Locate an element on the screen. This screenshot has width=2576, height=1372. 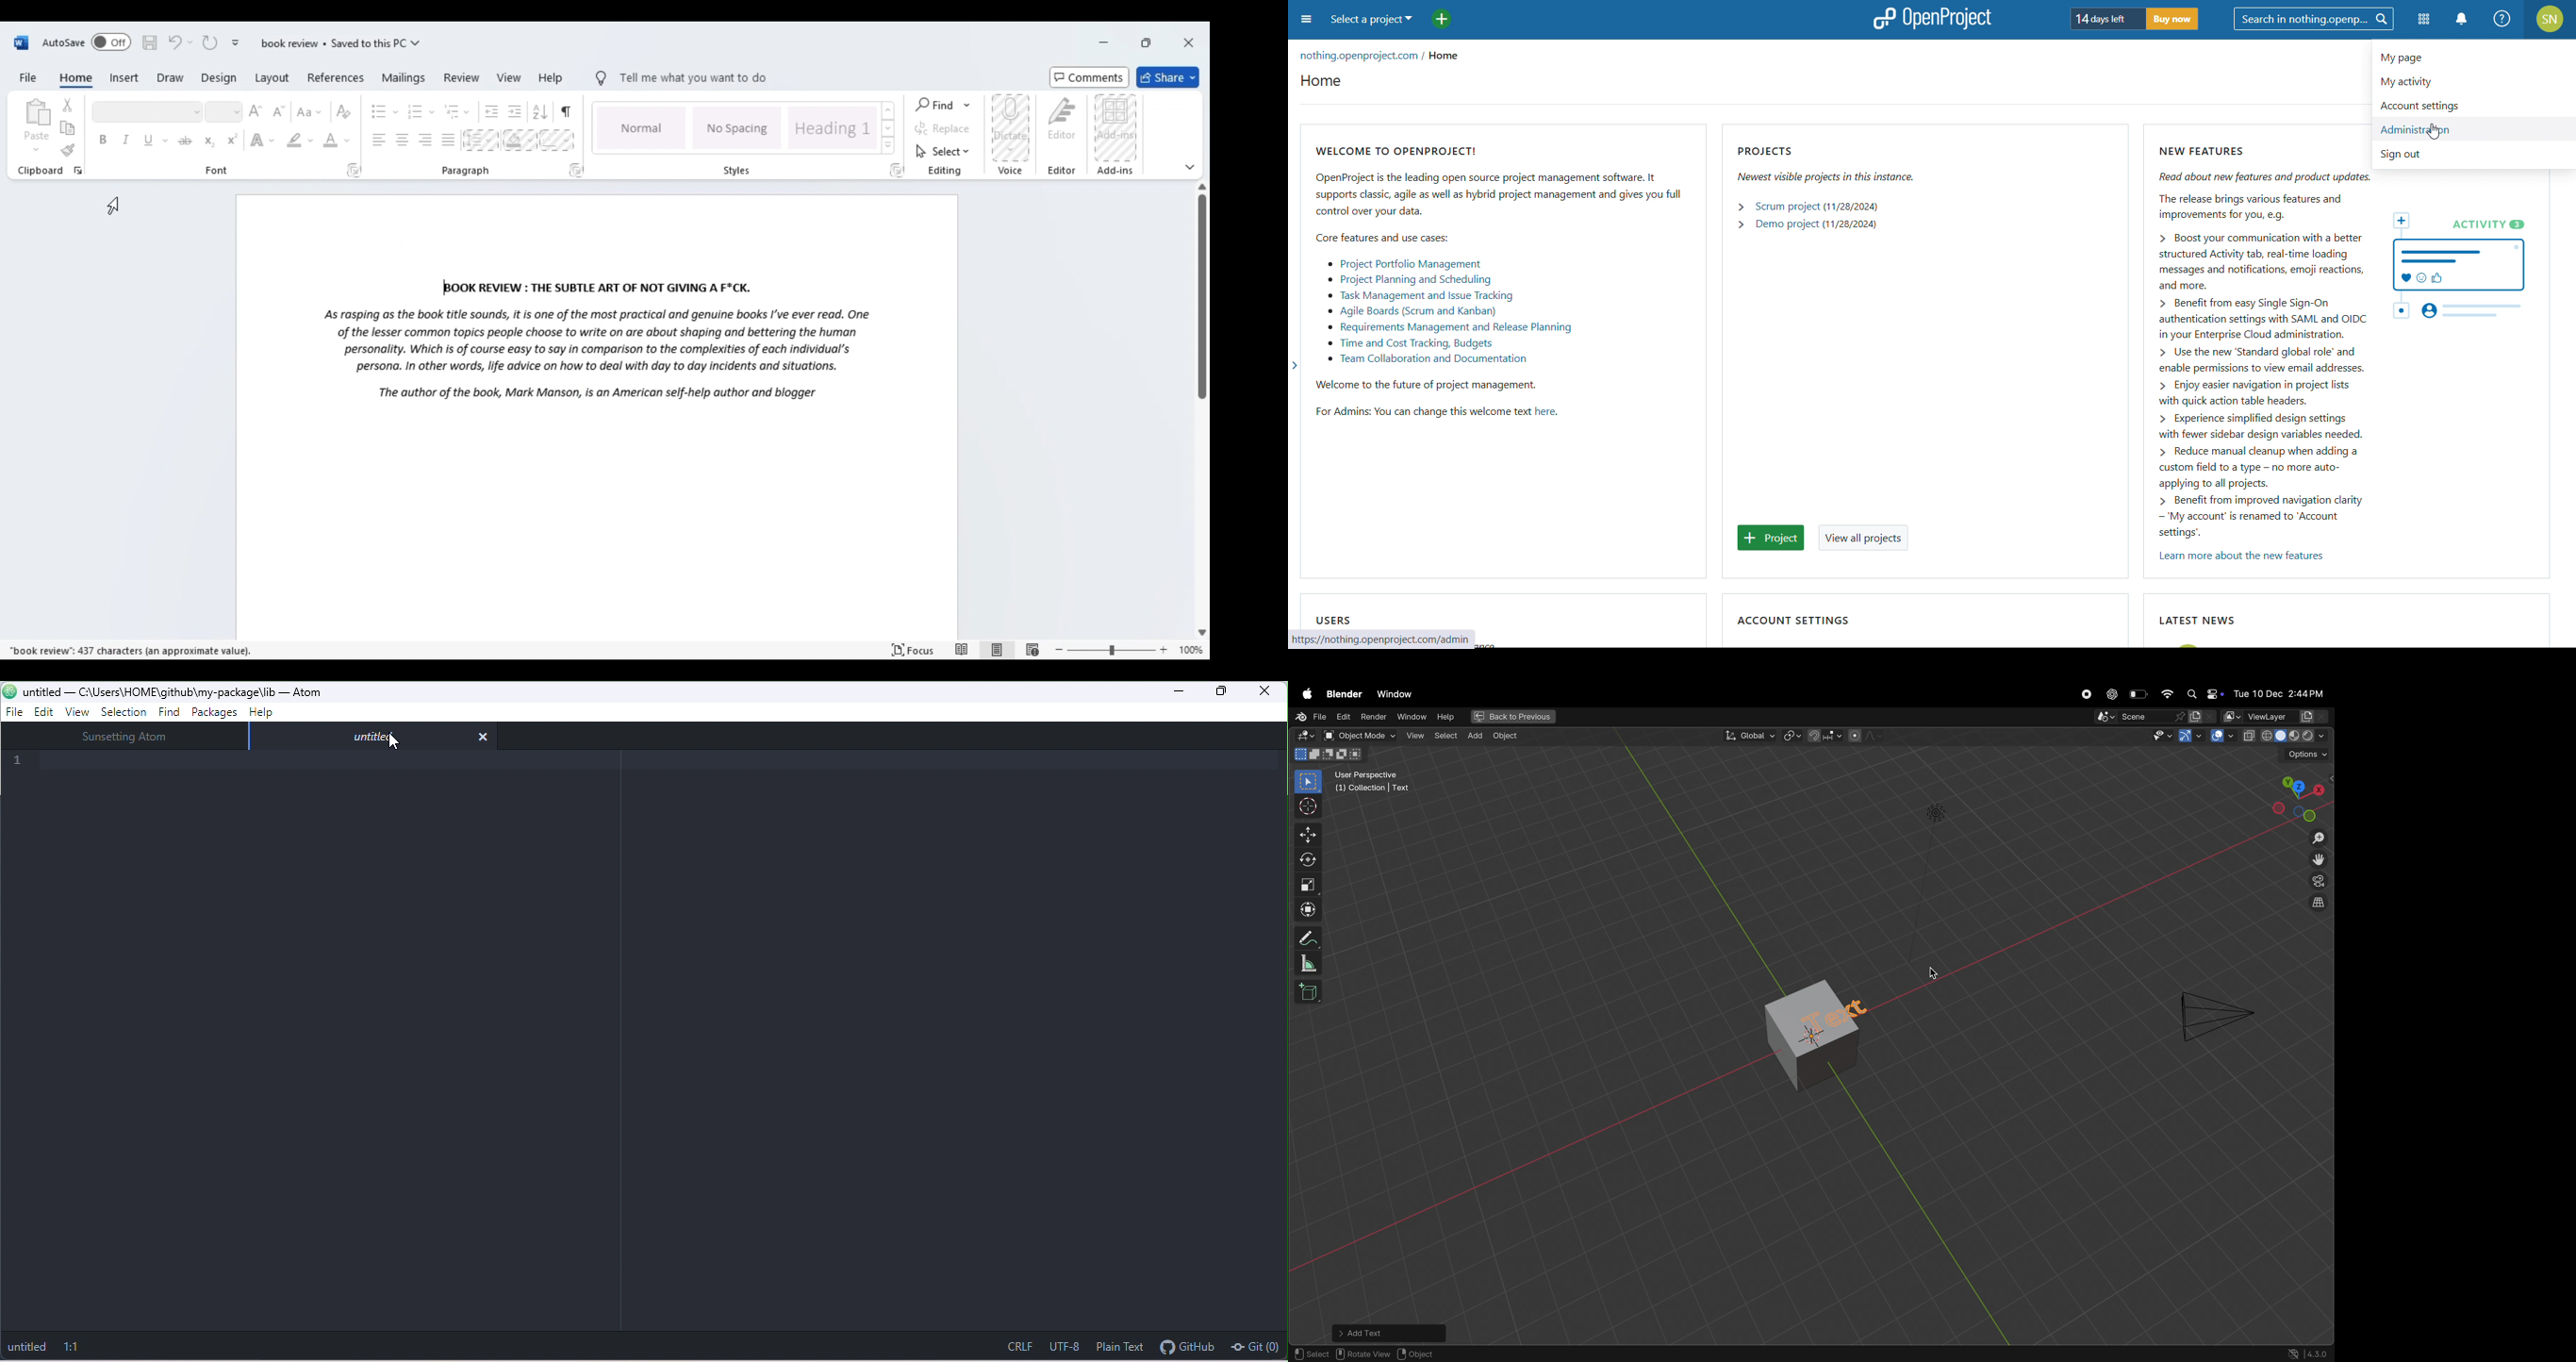
https://nothing.openproject.com/# is located at coordinates (1369, 640).